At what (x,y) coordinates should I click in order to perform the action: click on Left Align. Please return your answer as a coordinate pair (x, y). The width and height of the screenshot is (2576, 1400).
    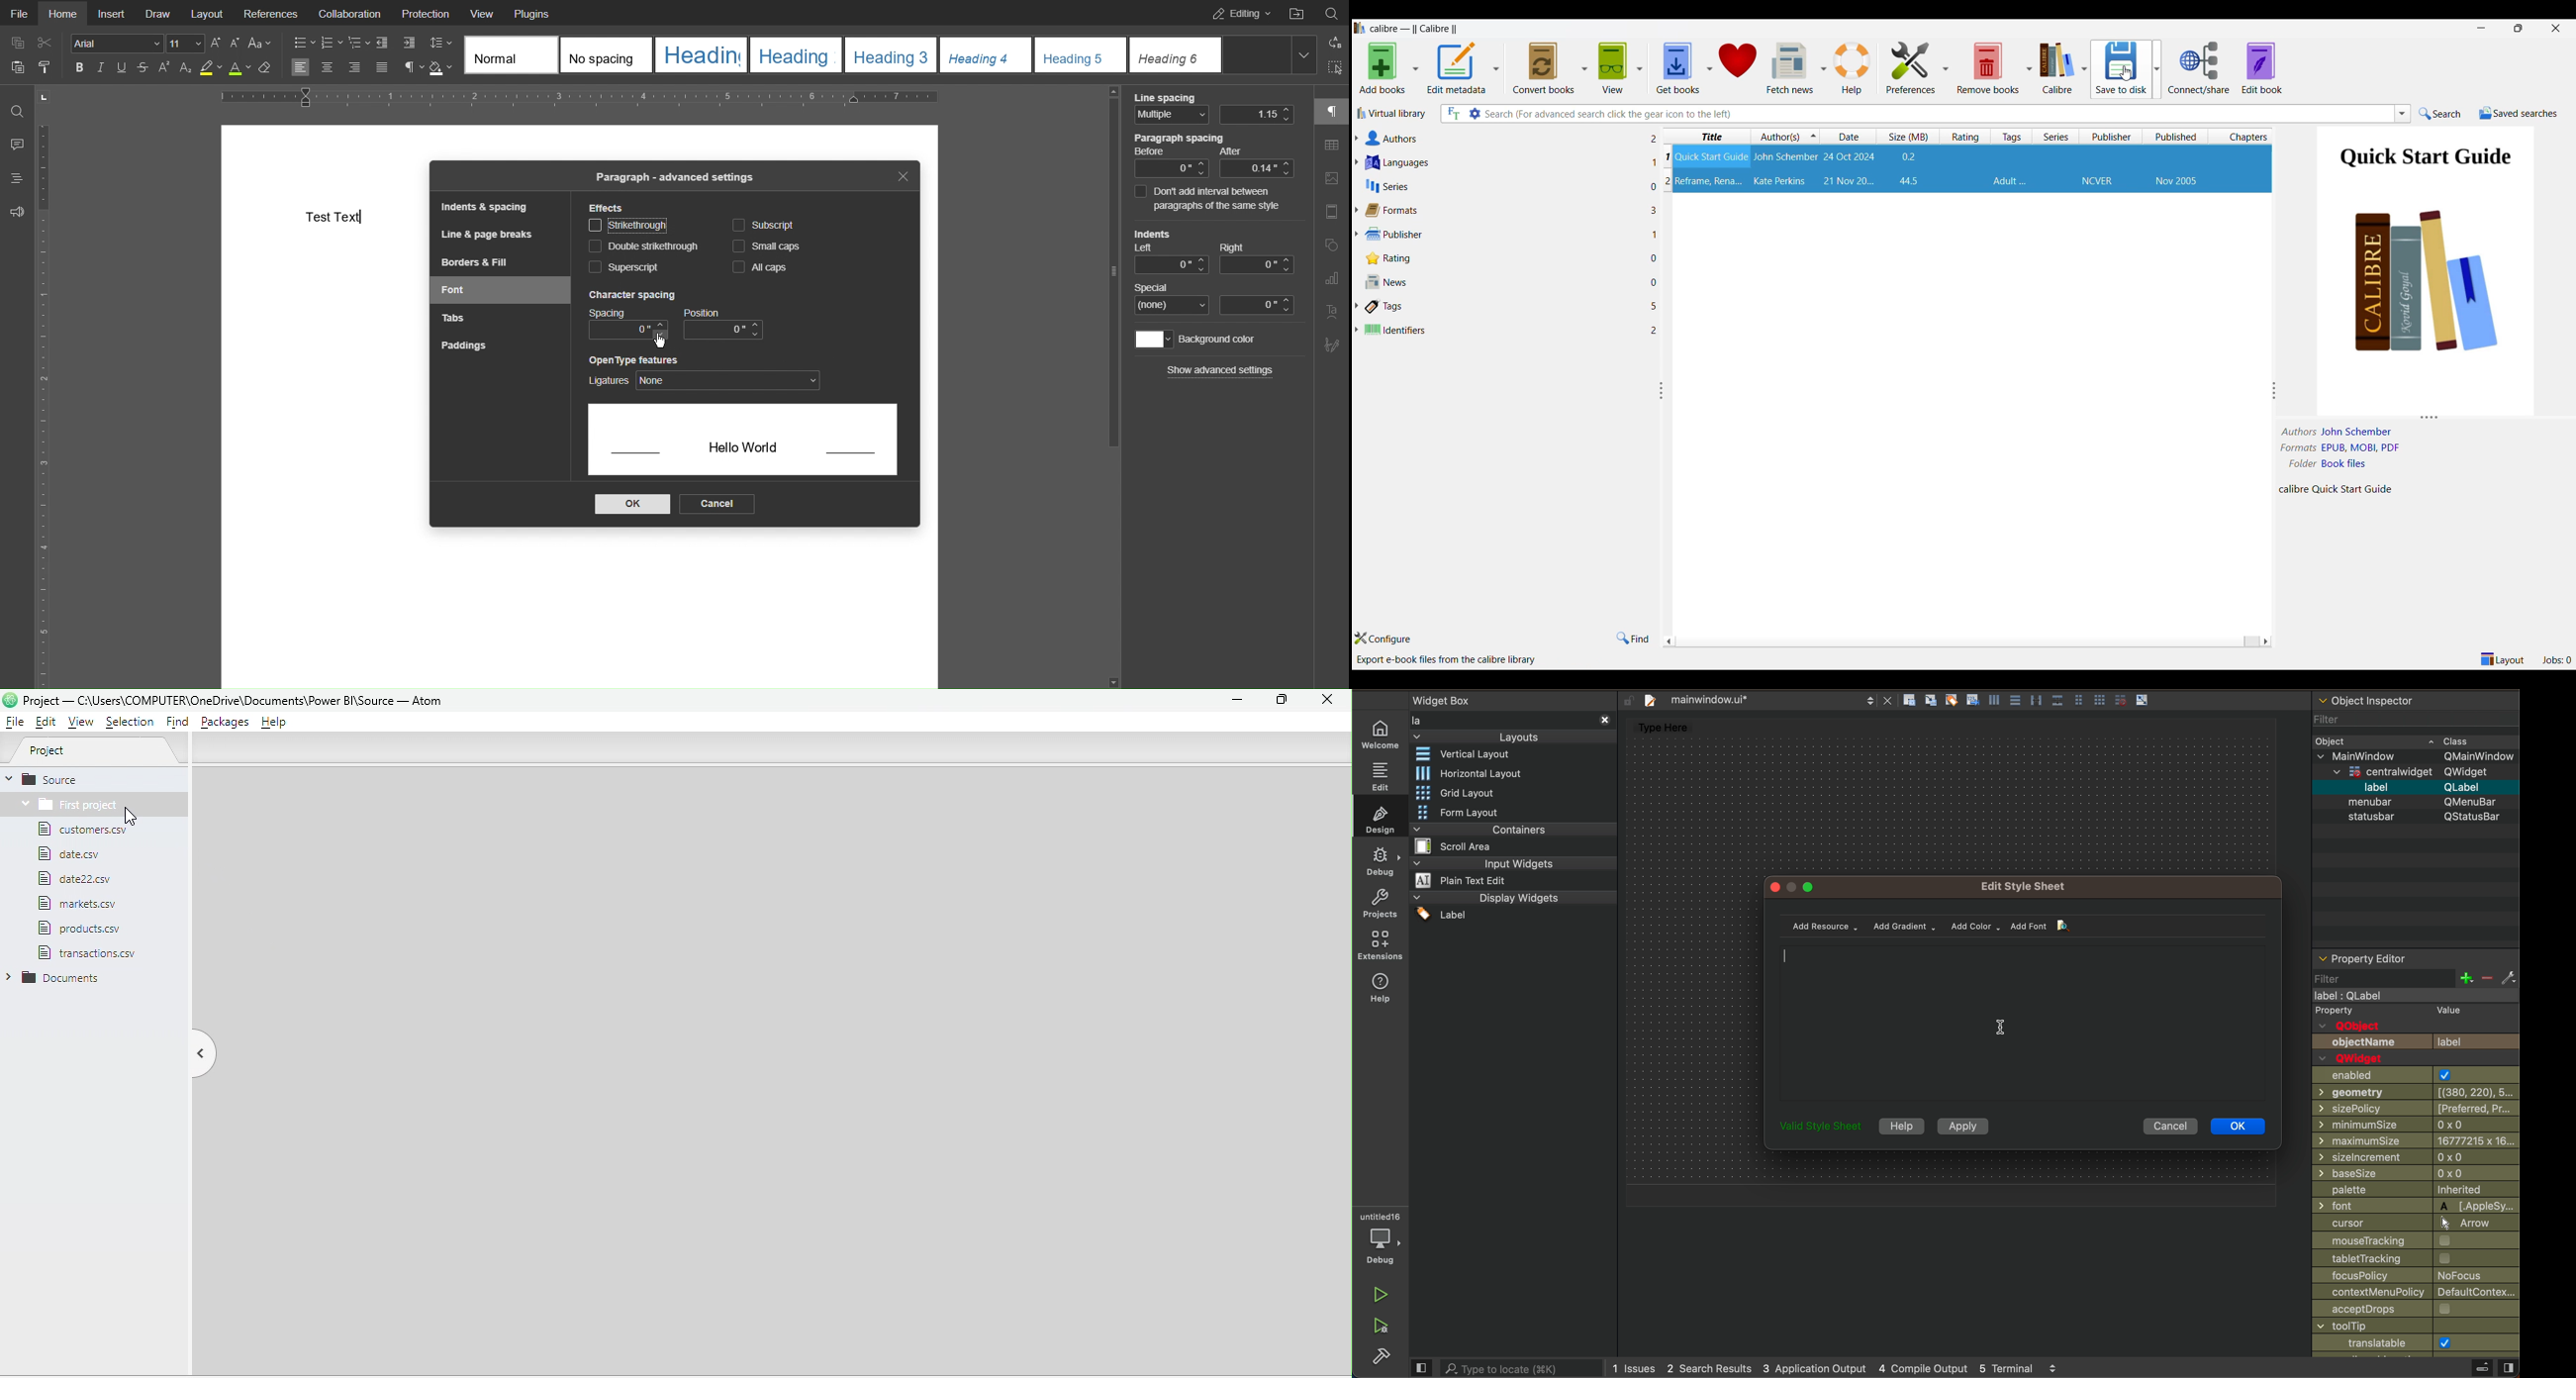
    Looking at the image, I should click on (300, 68).